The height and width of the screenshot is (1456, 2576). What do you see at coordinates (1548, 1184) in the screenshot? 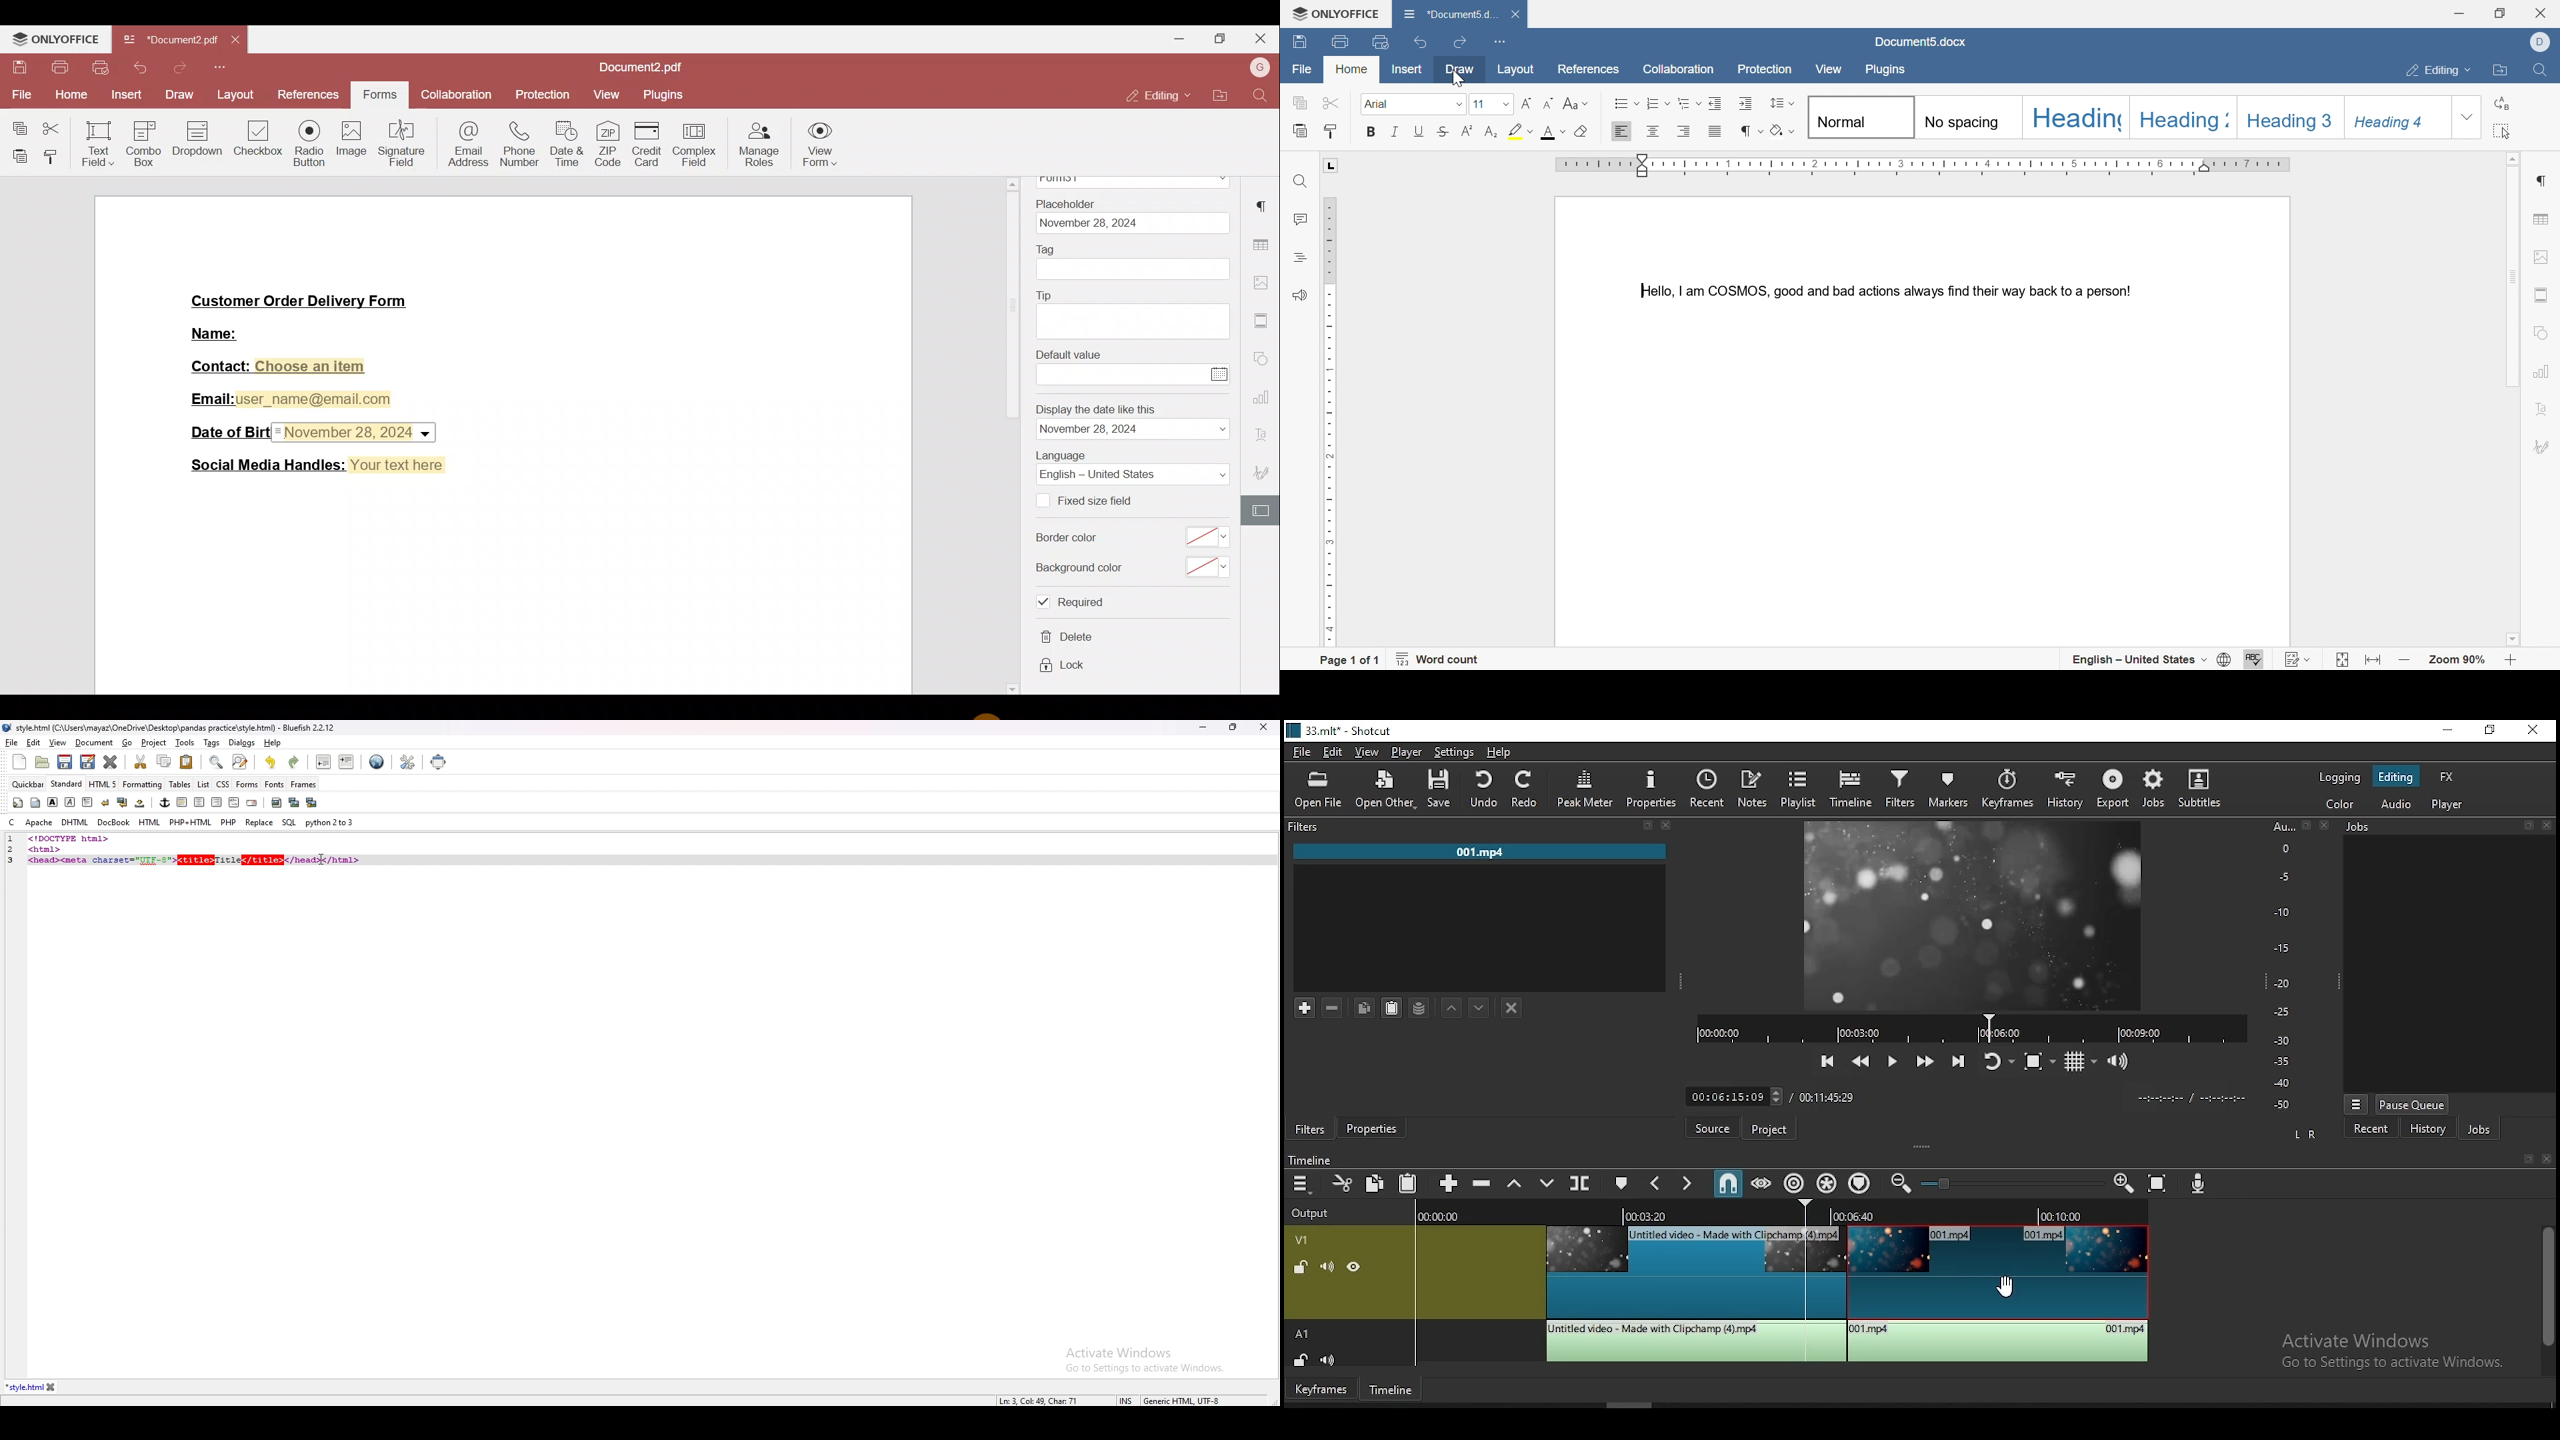
I see `overwrite` at bounding box center [1548, 1184].